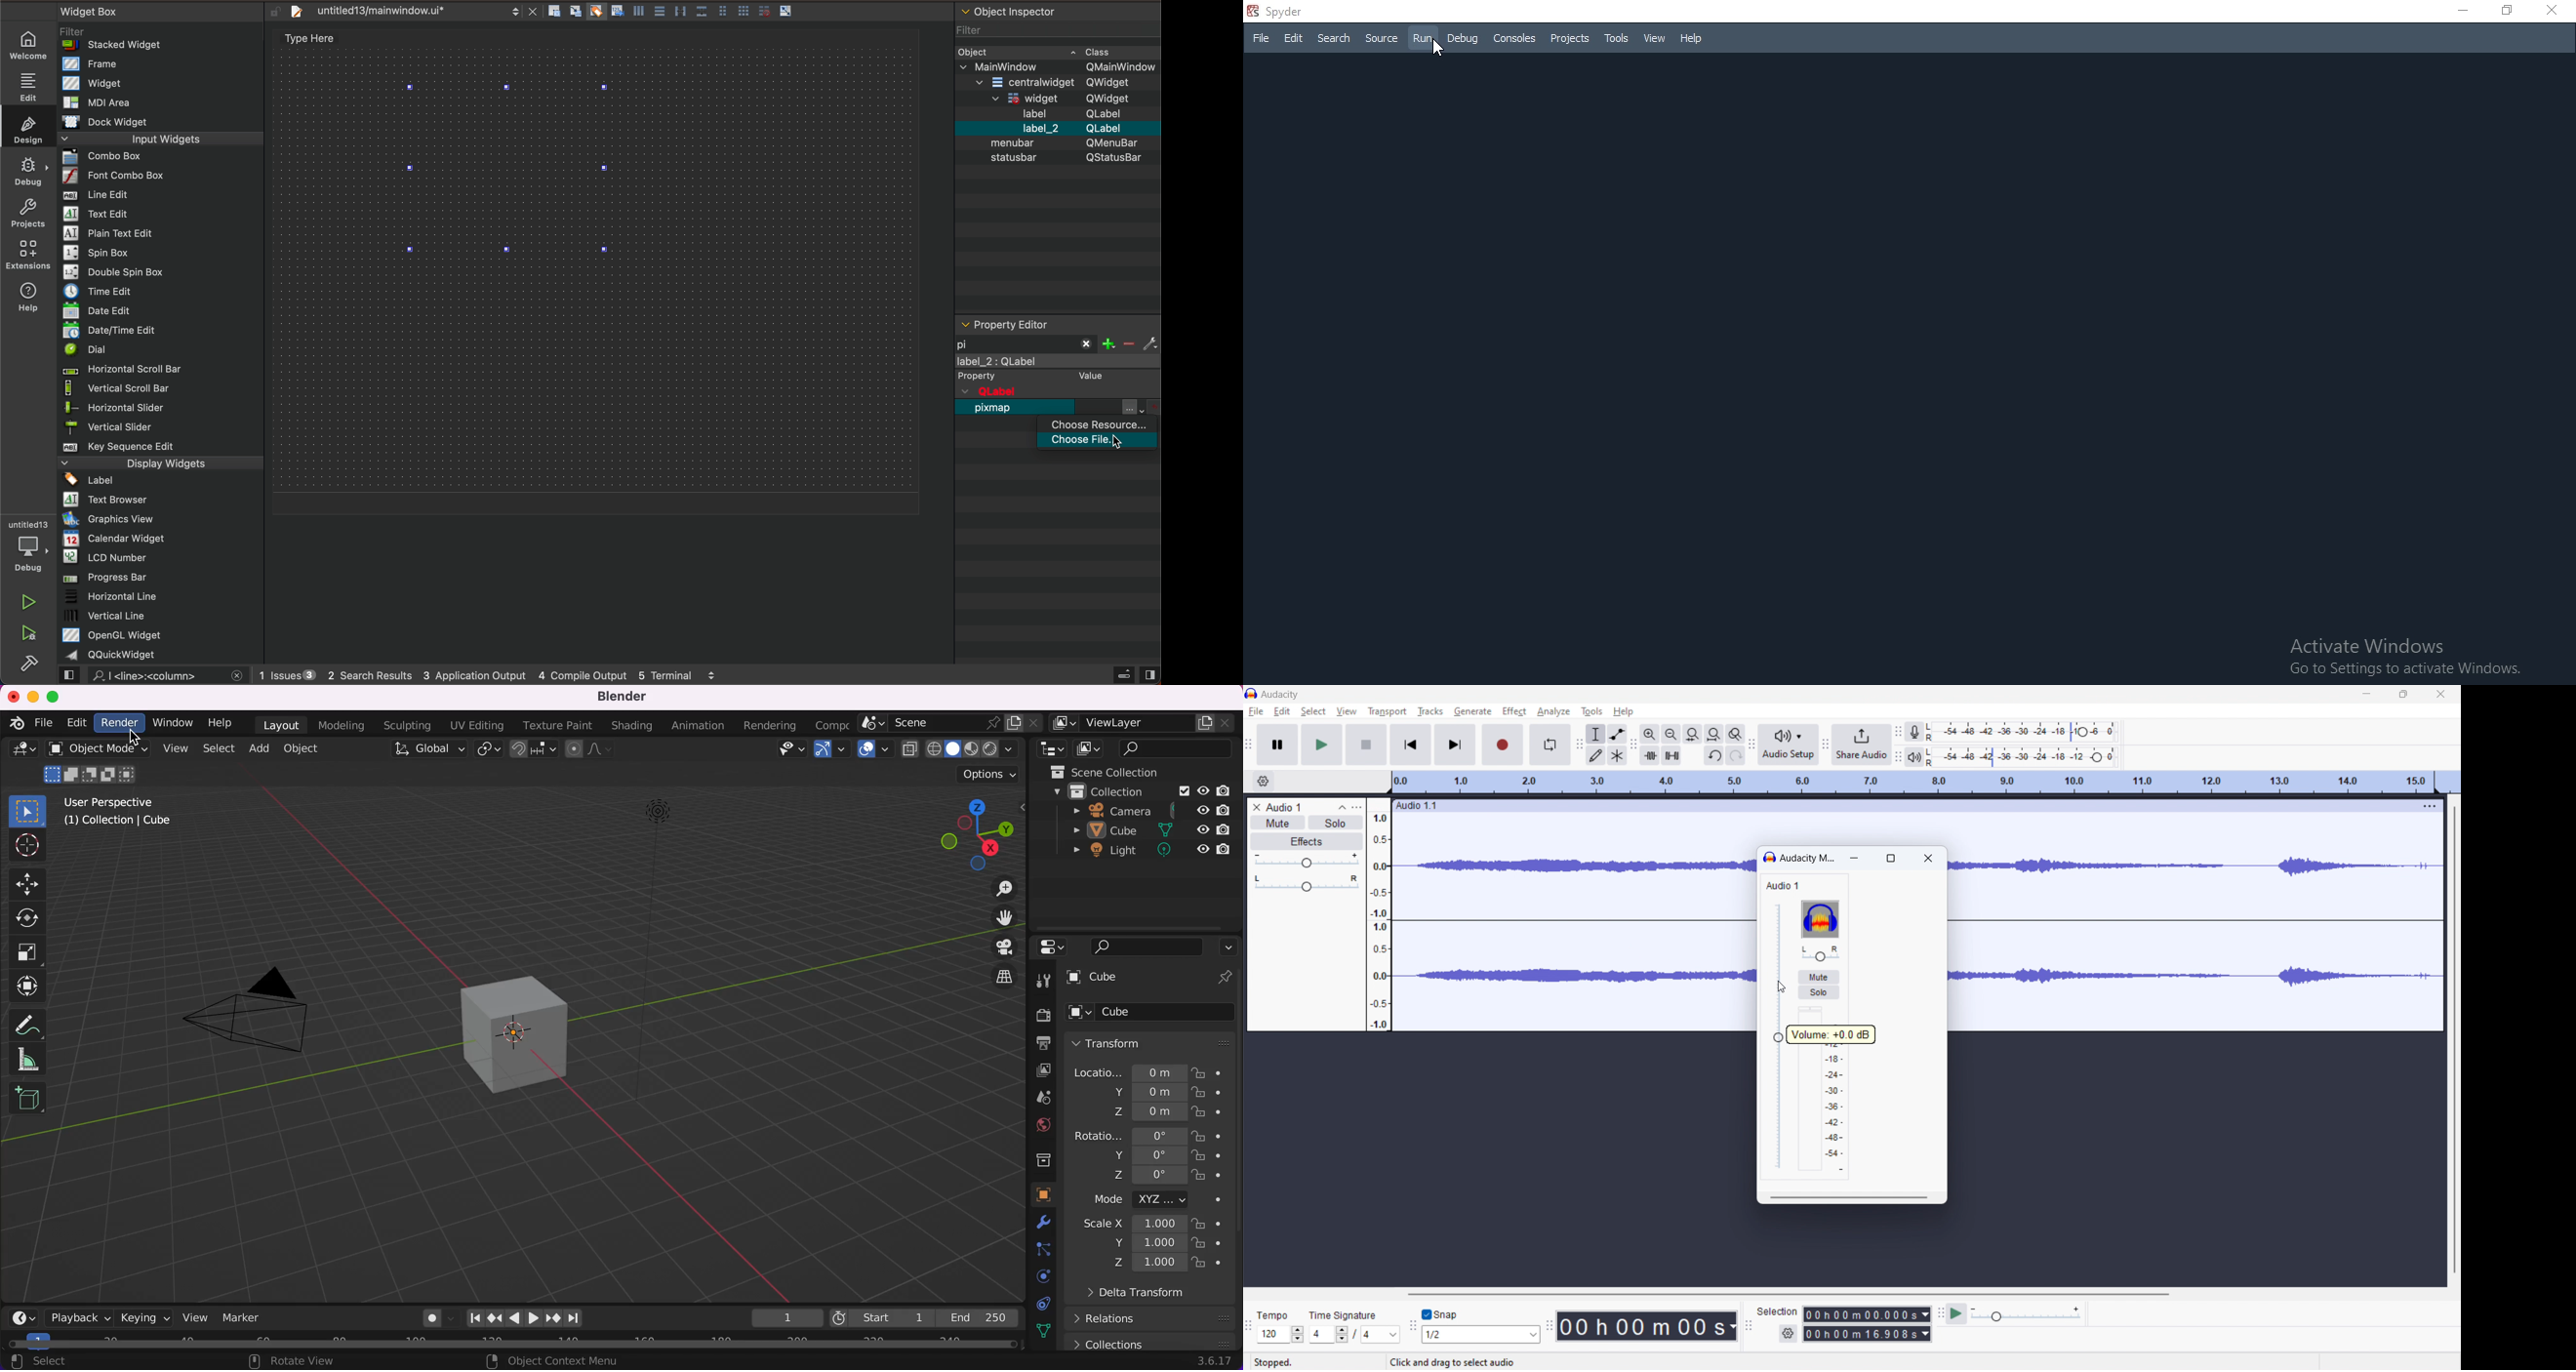 Image resolution: width=2576 pixels, height=1372 pixels. What do you see at coordinates (342, 726) in the screenshot?
I see `modeling` at bounding box center [342, 726].